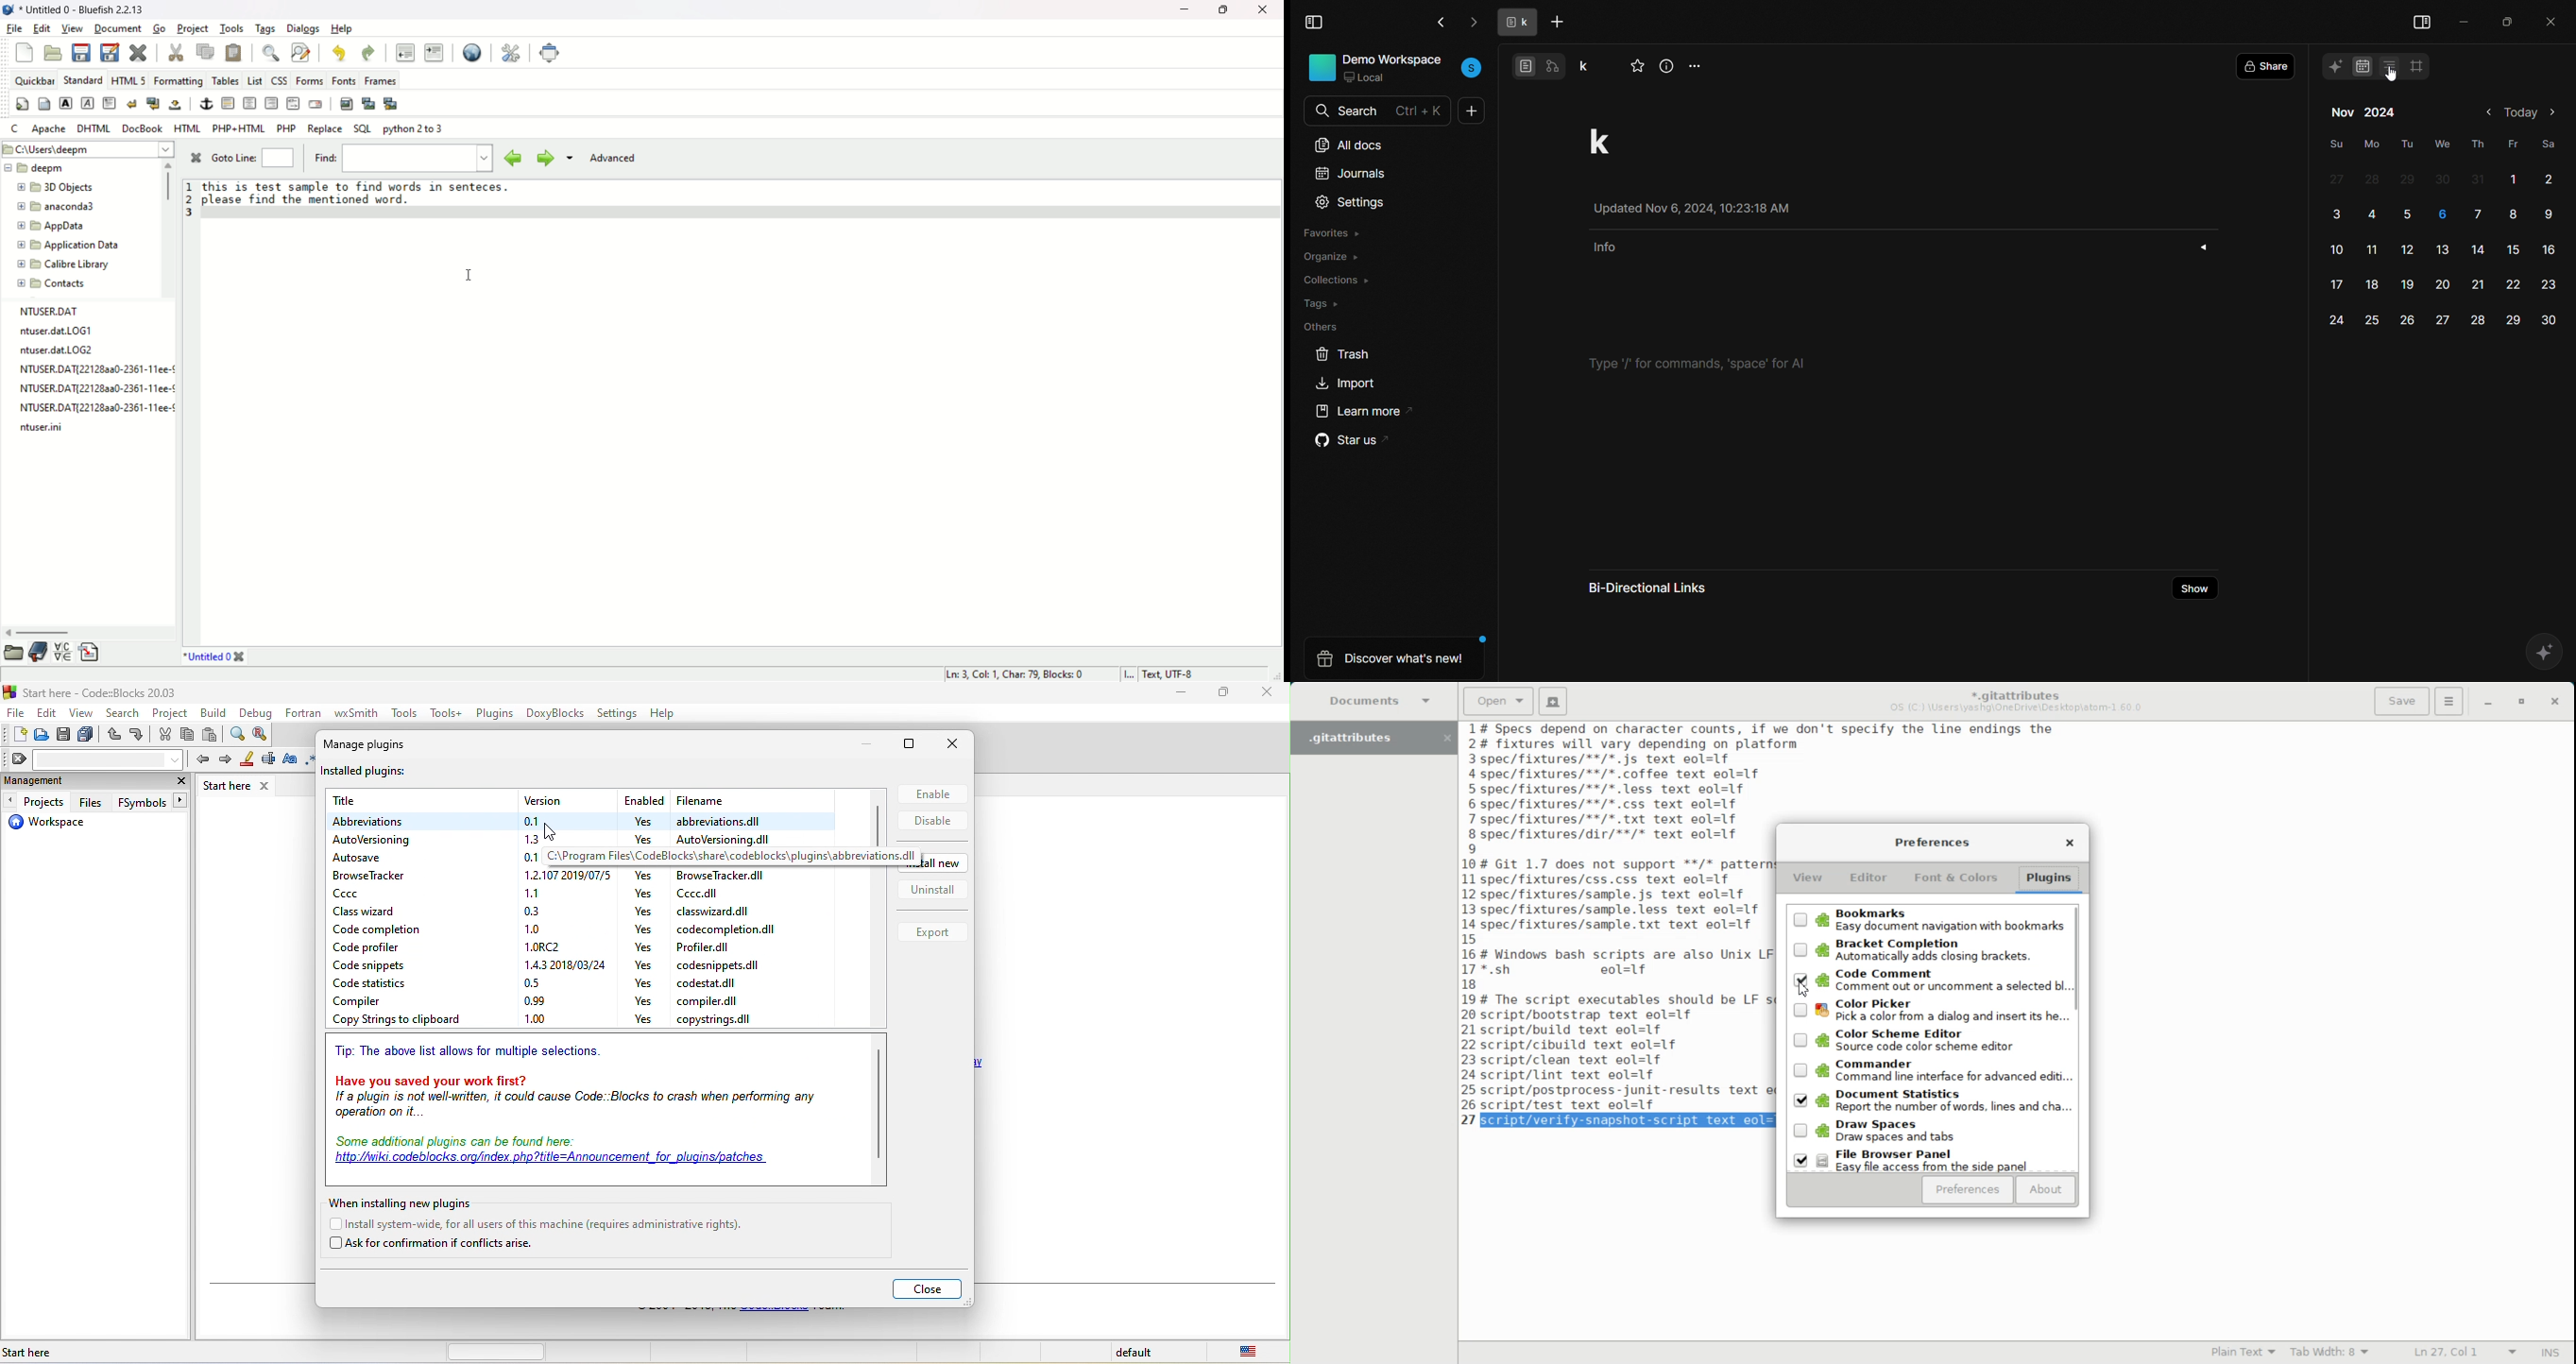 The height and width of the screenshot is (1372, 2576). I want to click on undo, so click(115, 735).